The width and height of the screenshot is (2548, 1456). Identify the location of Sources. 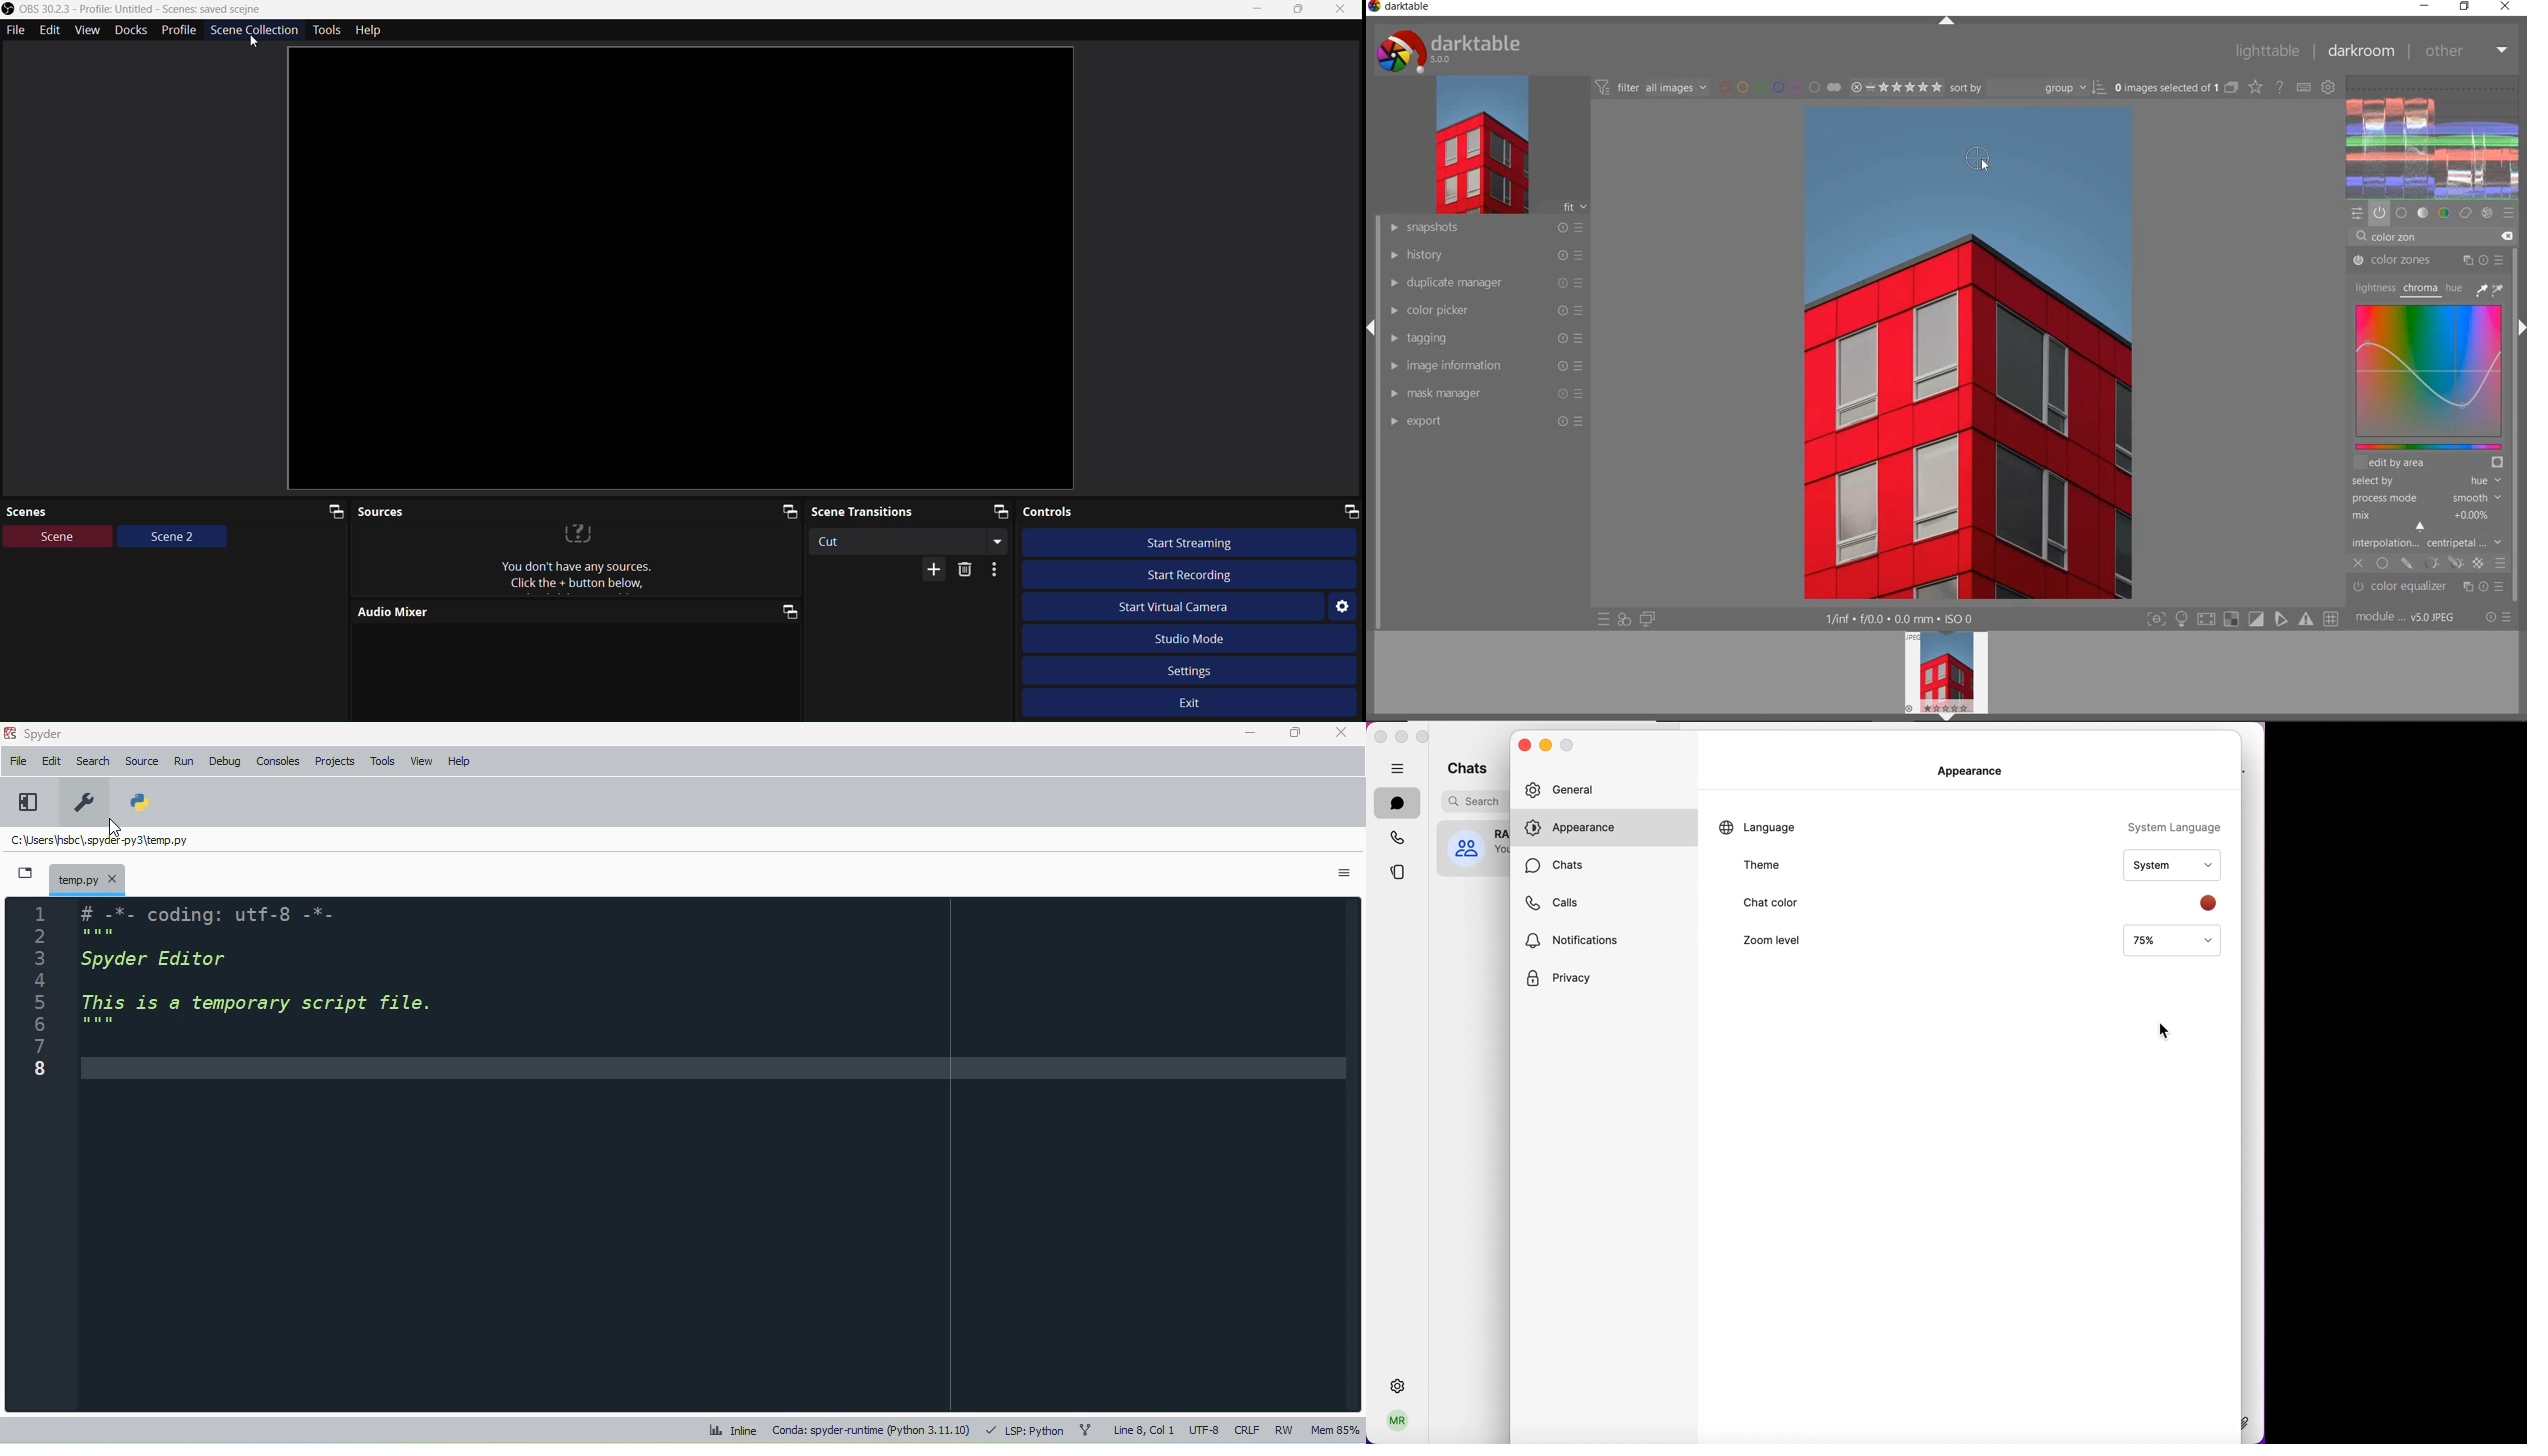
(579, 513).